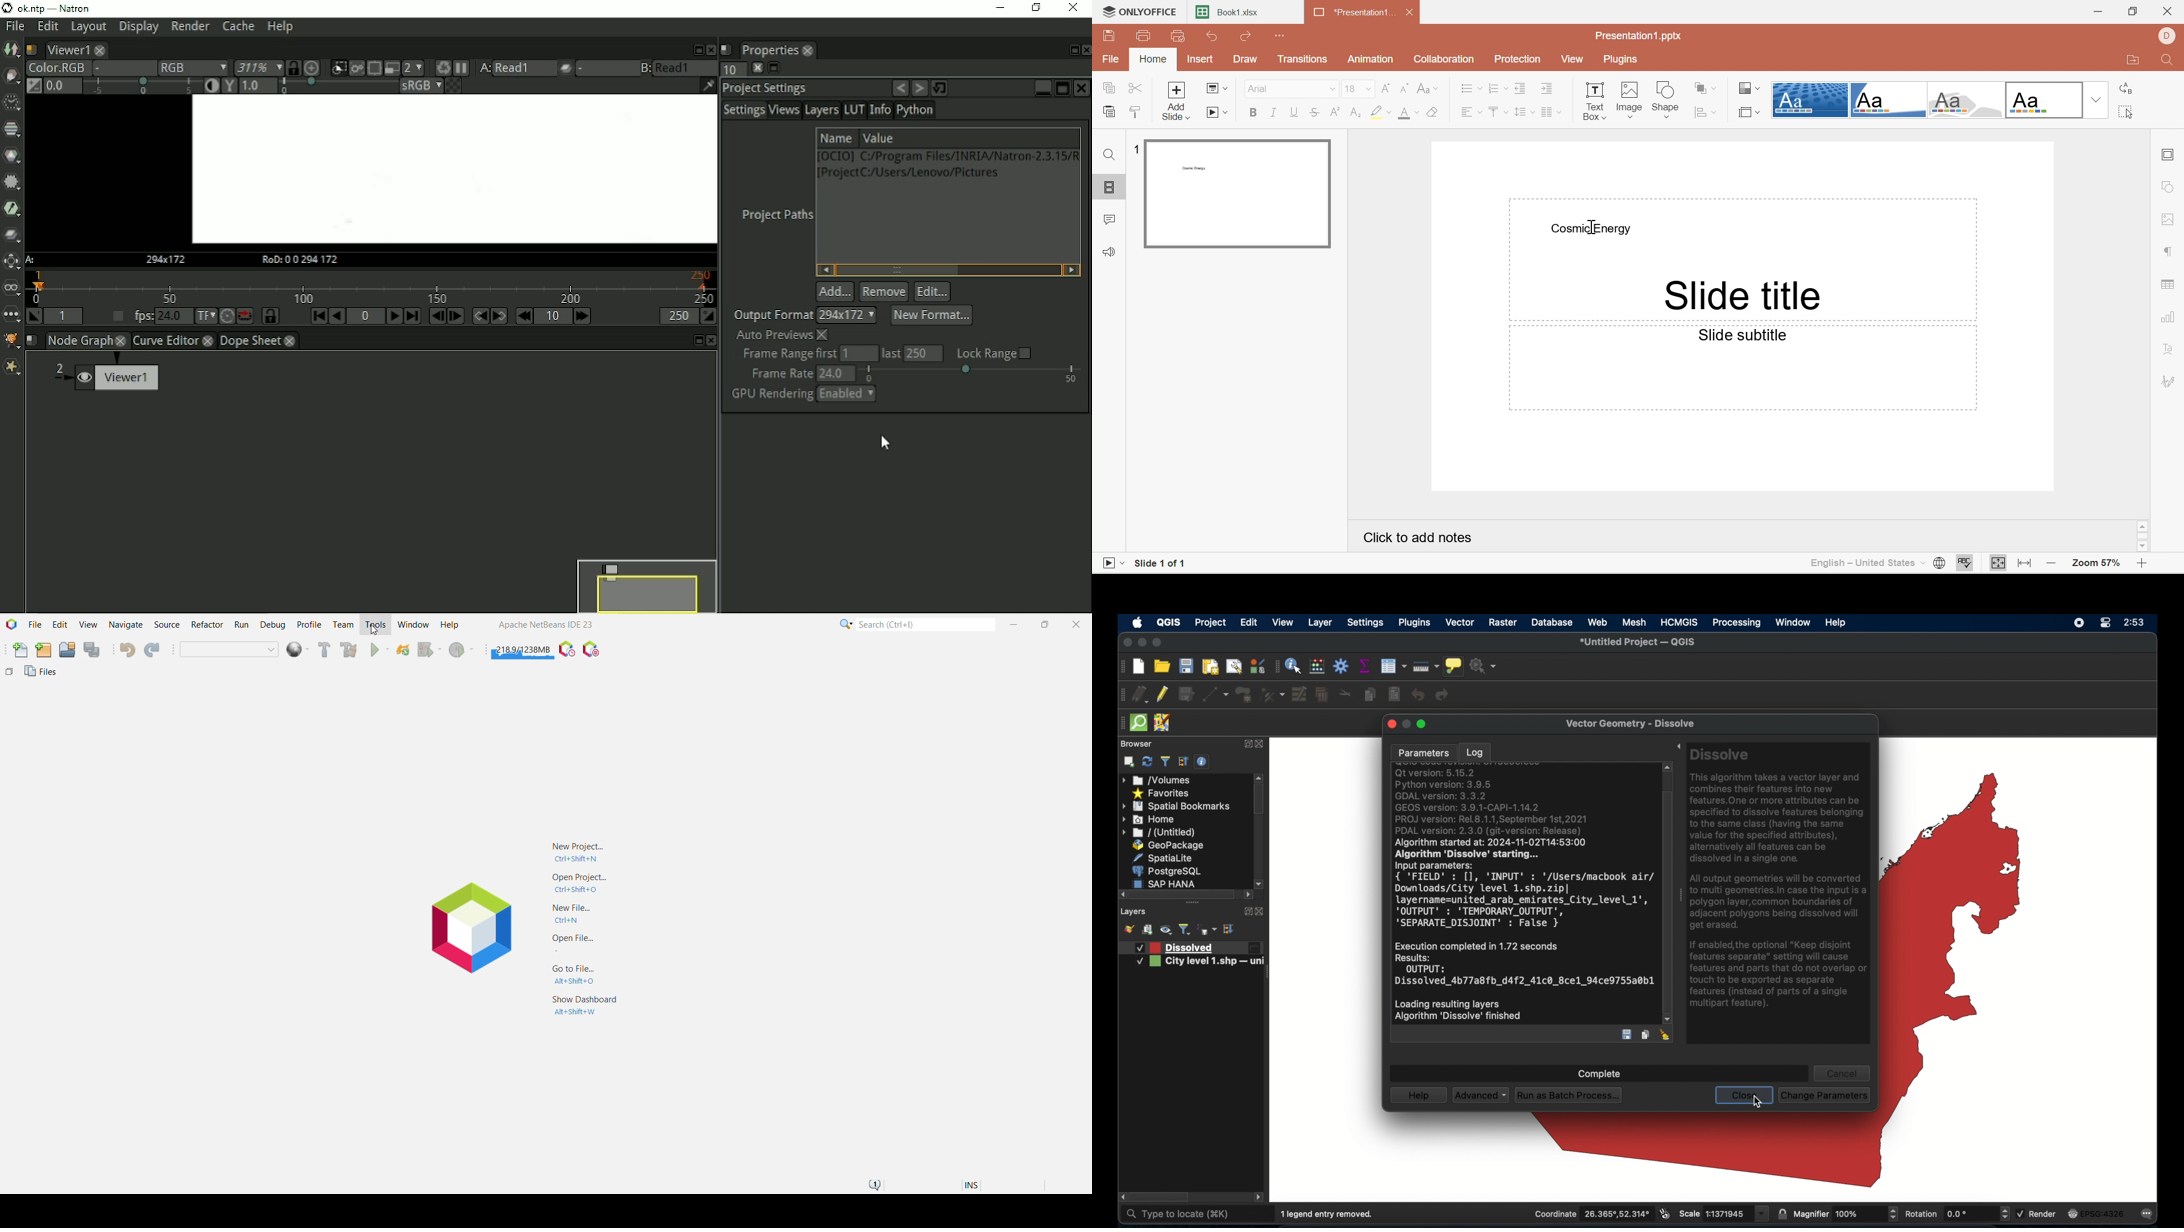 The image size is (2184, 1232). Describe the element at coordinates (1298, 694) in the screenshot. I see `modify attributes` at that location.